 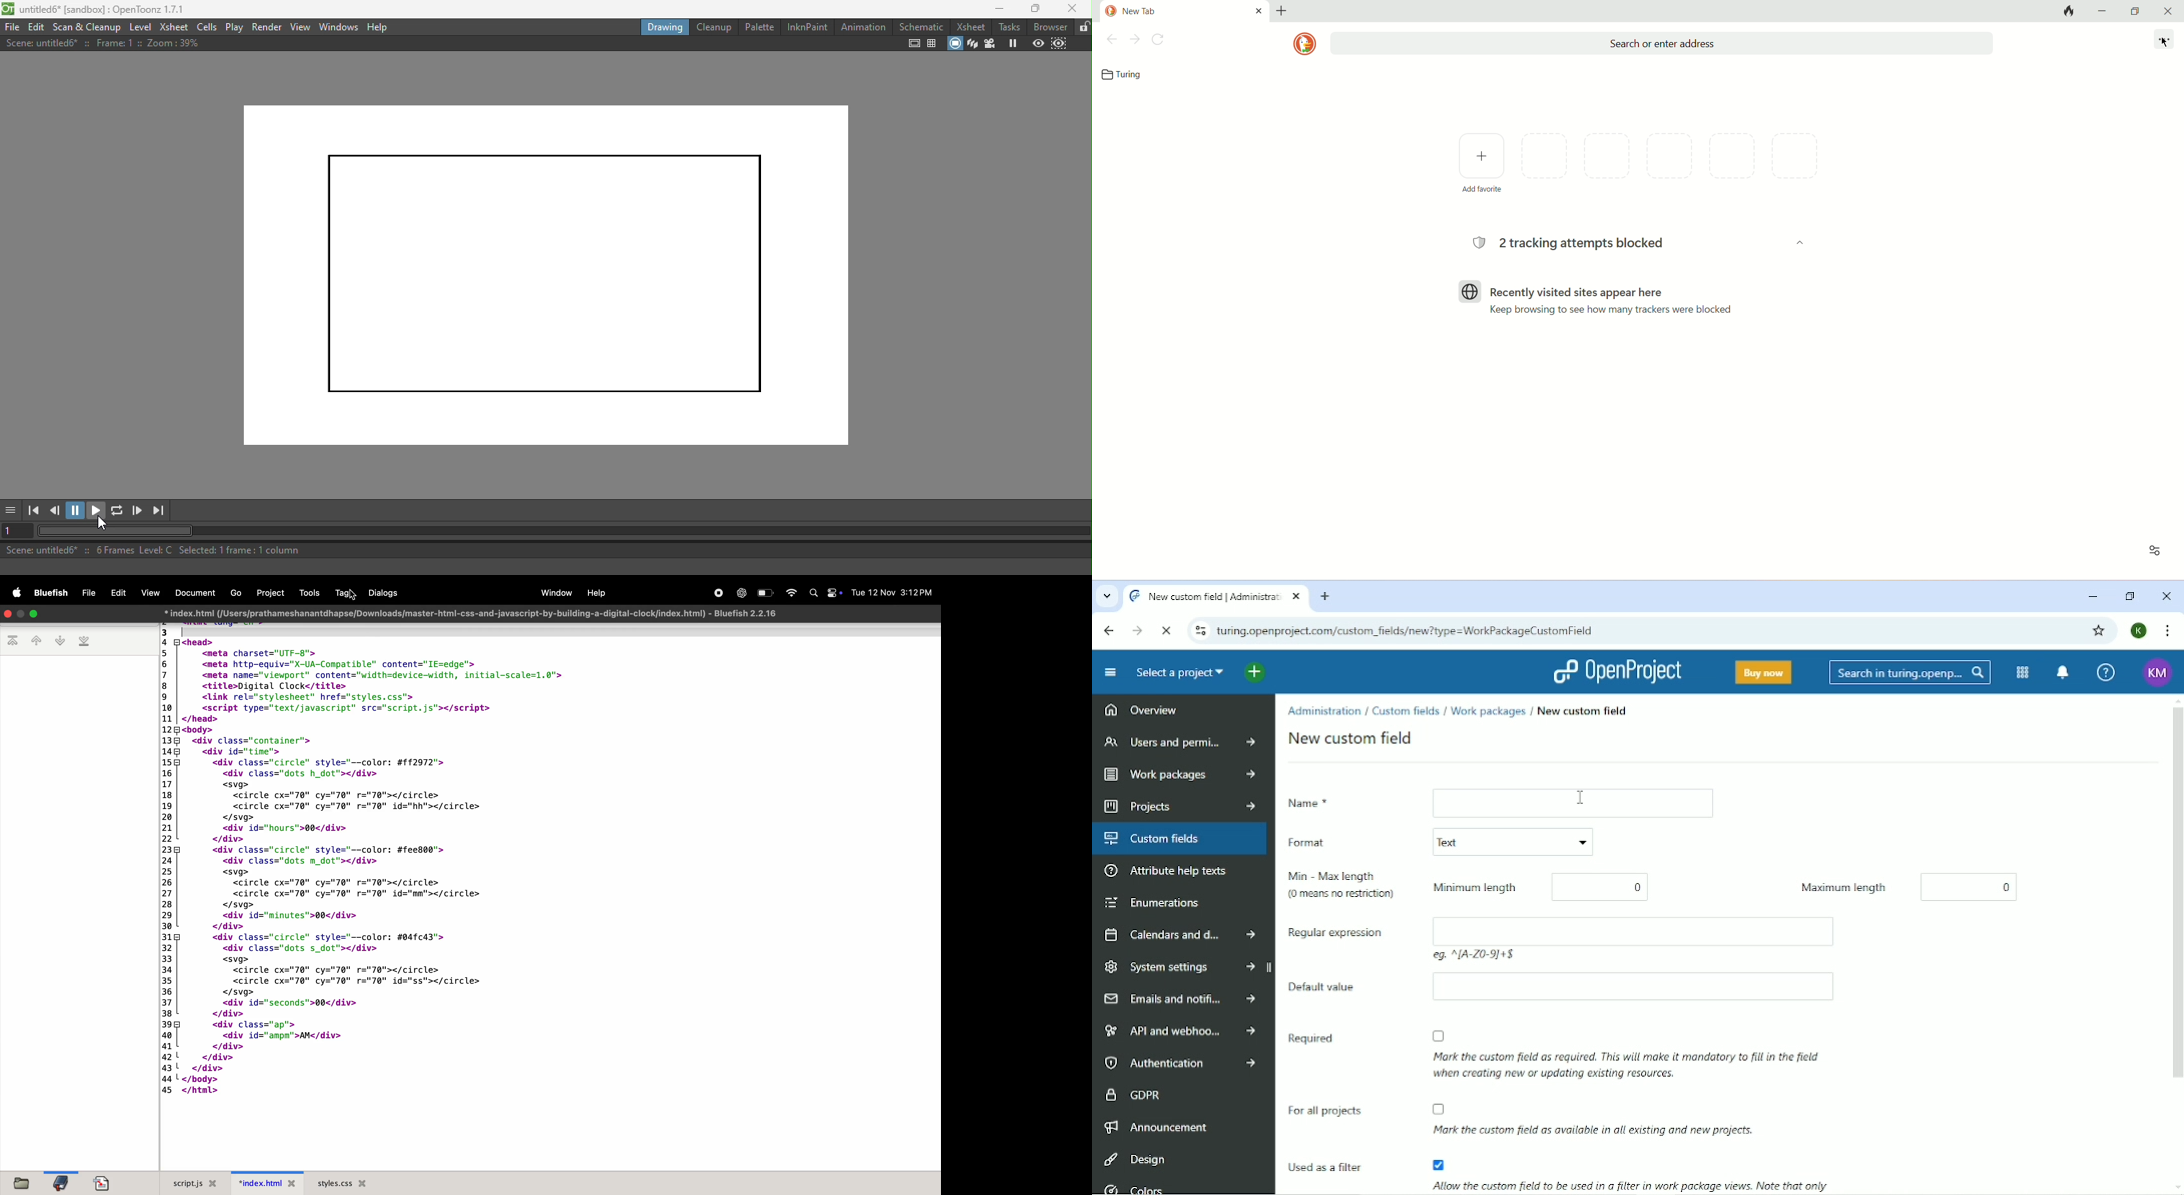 I want to click on Vertical scrollbar, so click(x=2177, y=900).